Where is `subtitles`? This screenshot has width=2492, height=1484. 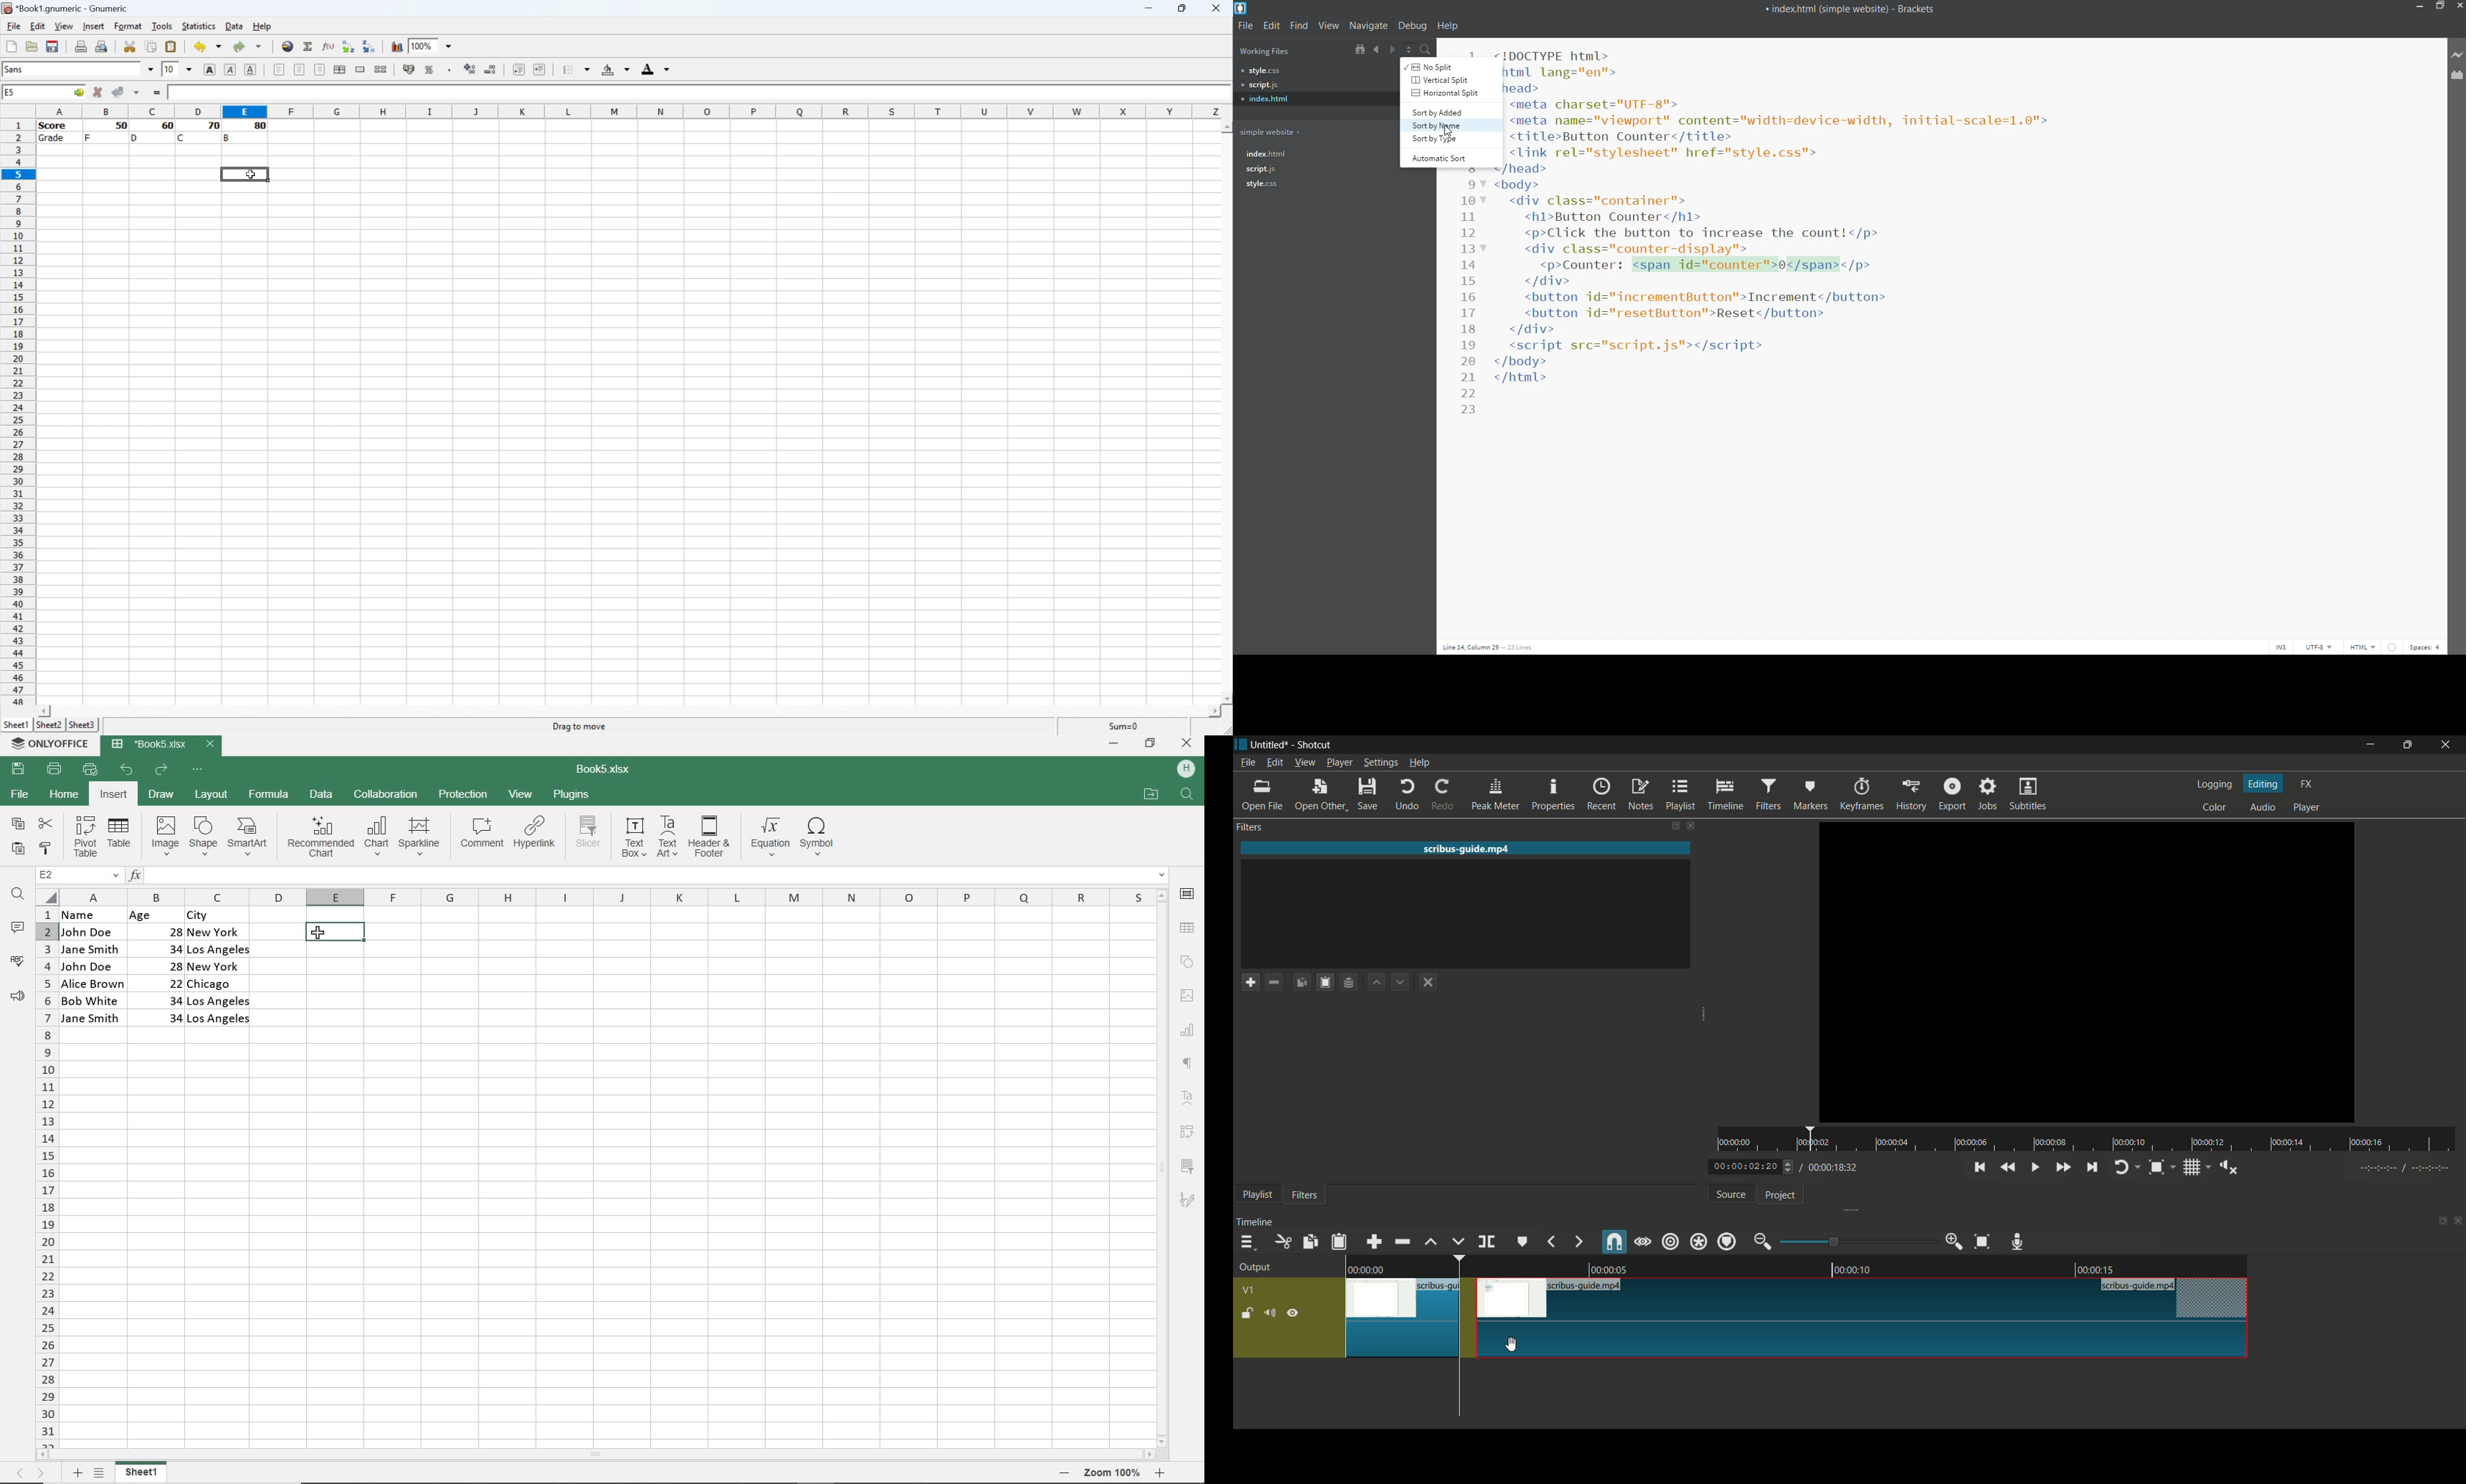 subtitles is located at coordinates (2027, 793).